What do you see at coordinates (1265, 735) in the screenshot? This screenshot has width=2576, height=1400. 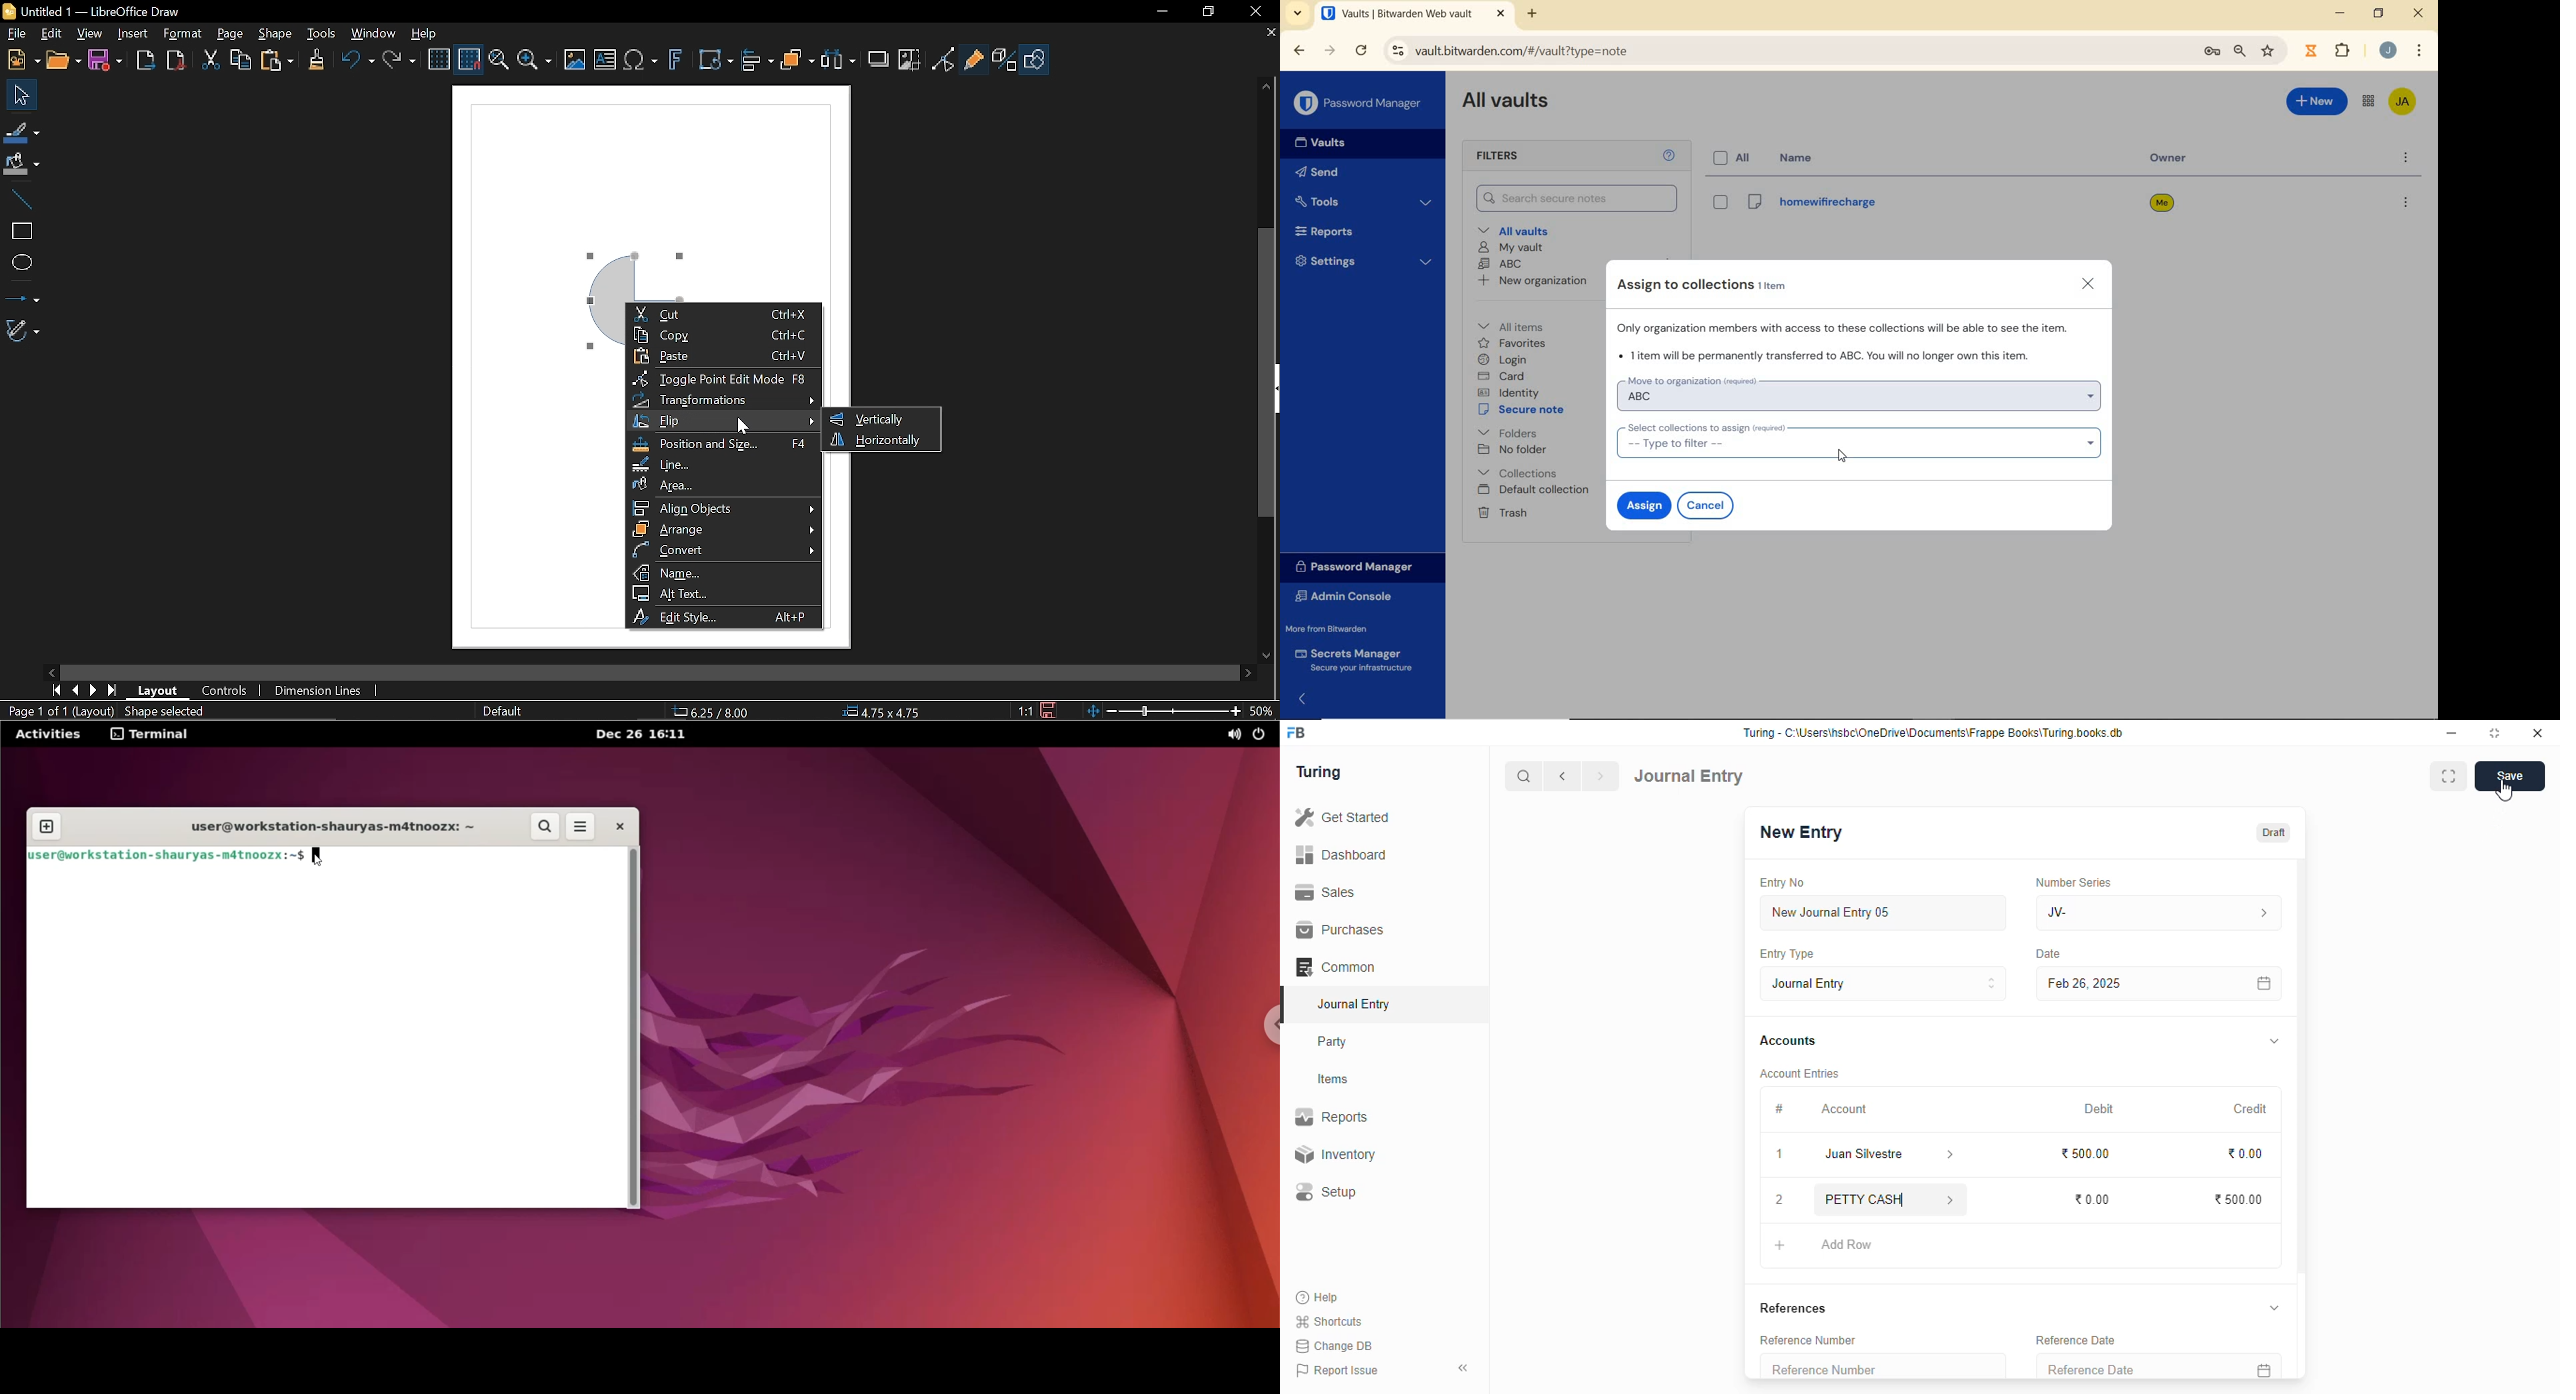 I see `power options` at bounding box center [1265, 735].